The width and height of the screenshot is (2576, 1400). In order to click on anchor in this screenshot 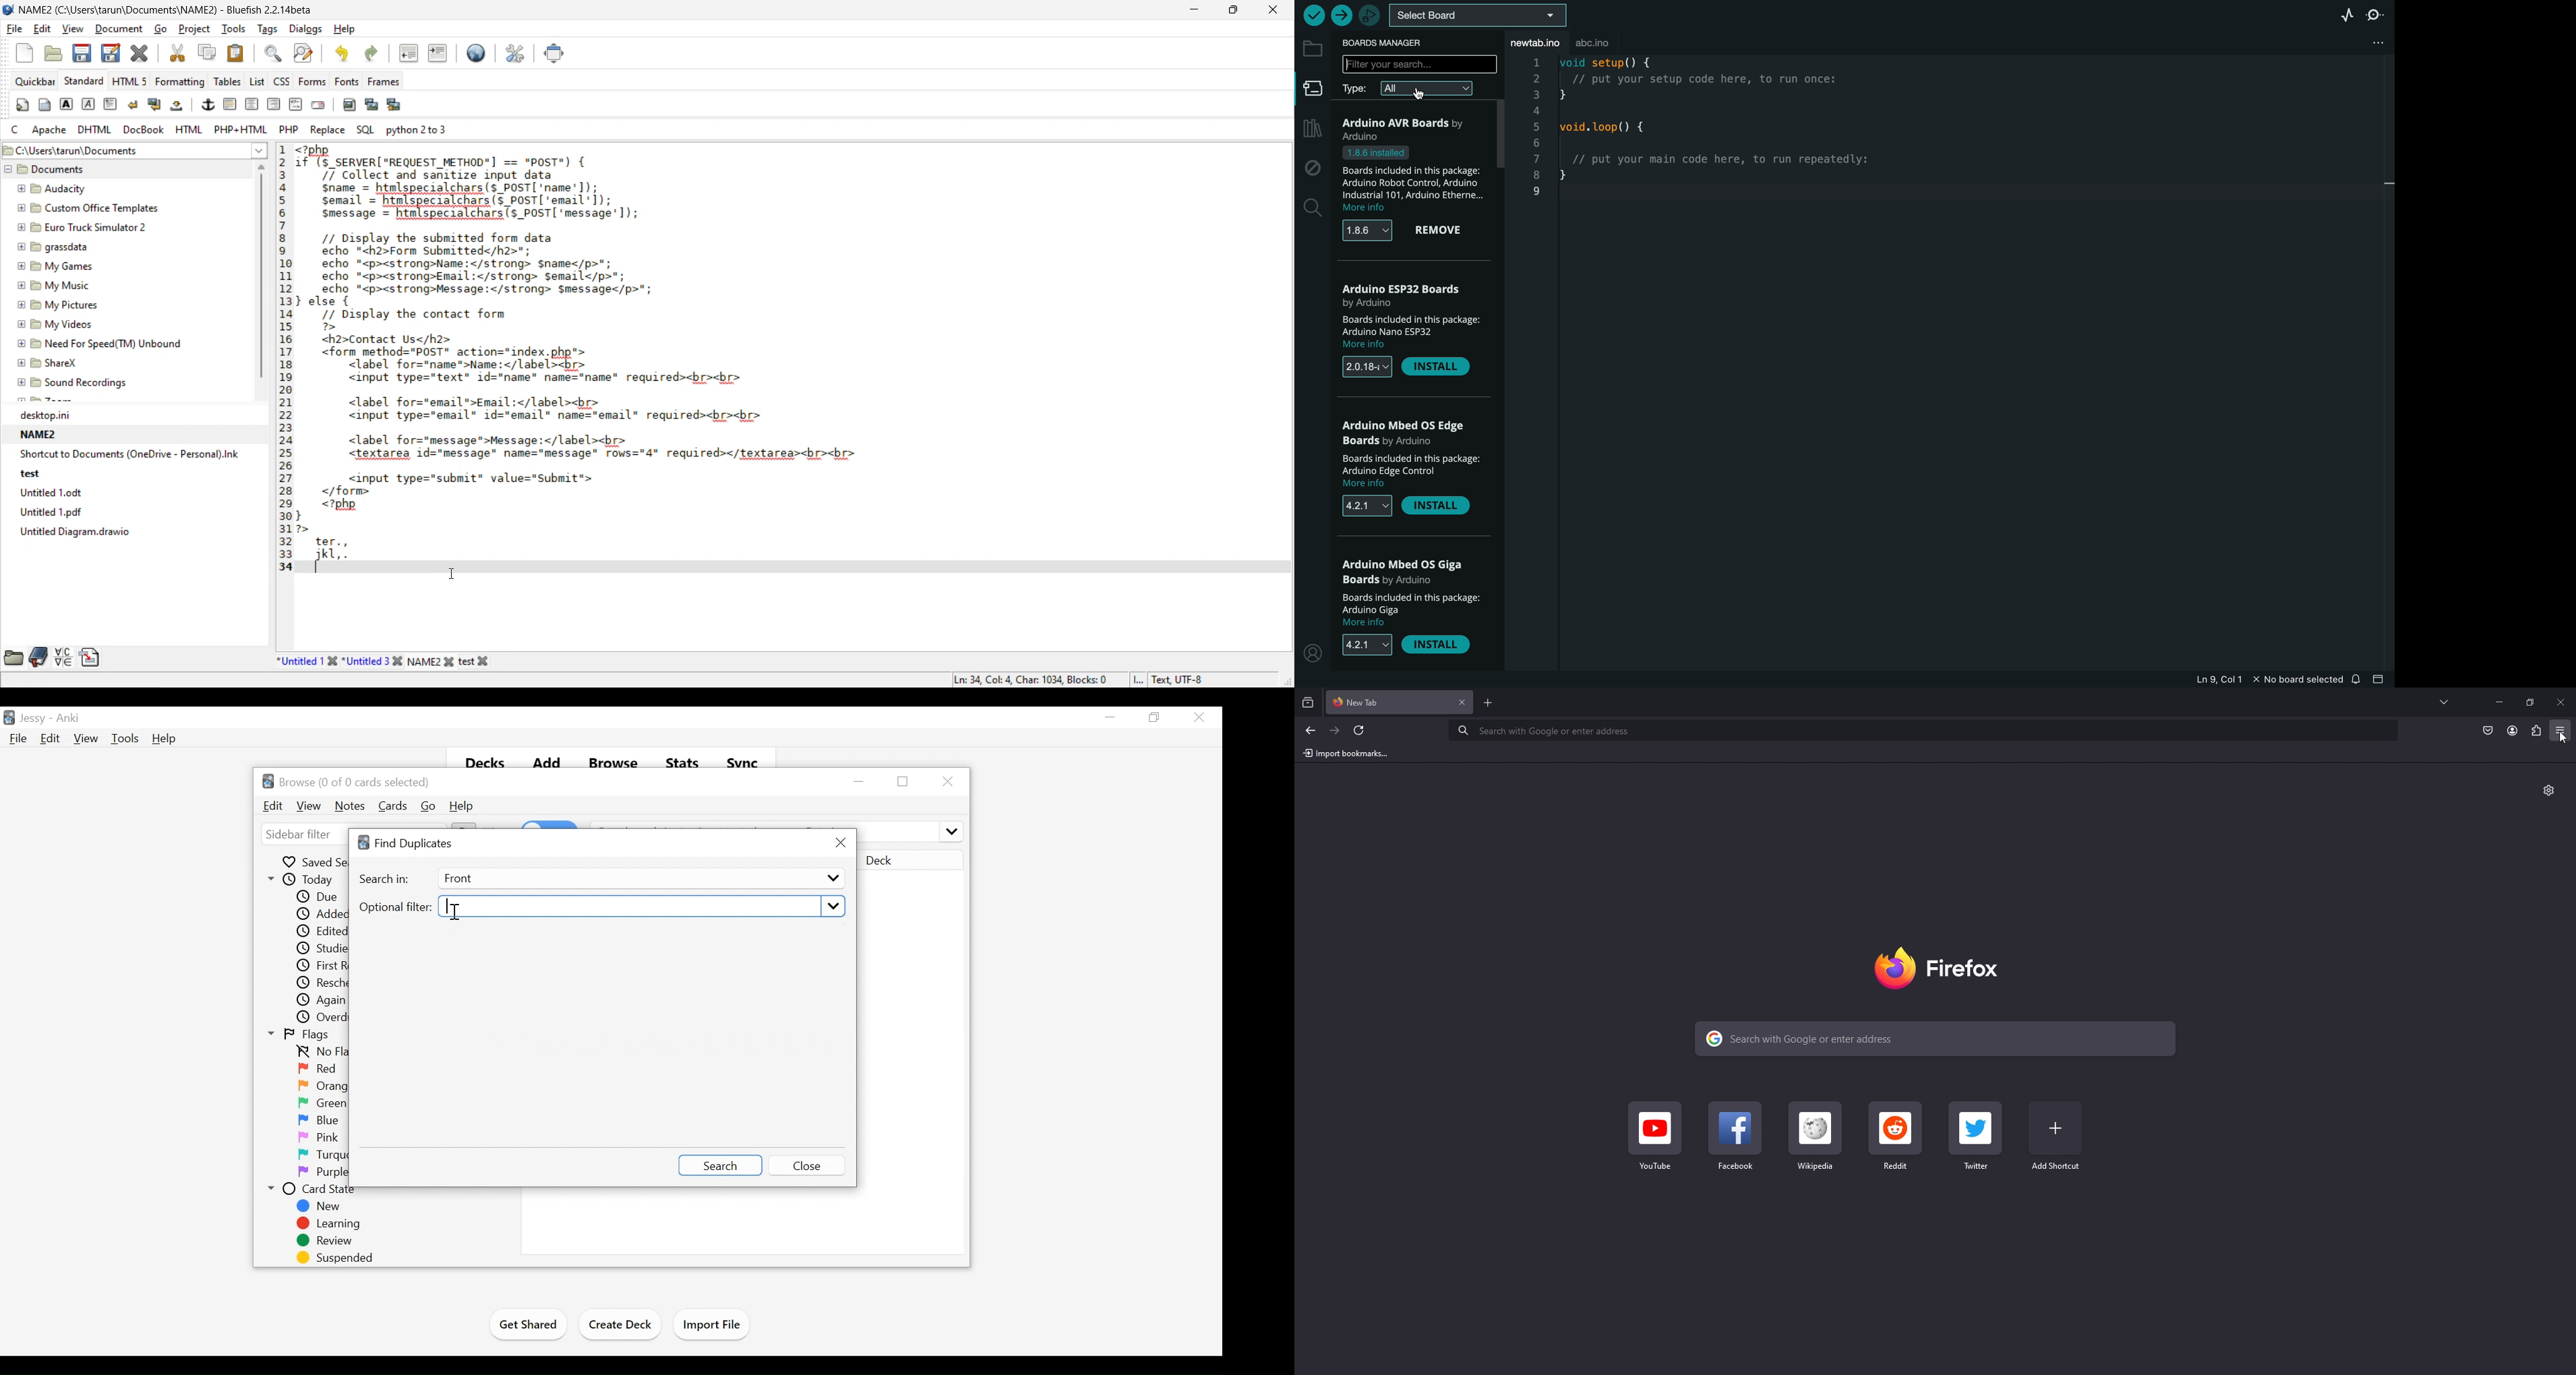, I will do `click(209, 106)`.